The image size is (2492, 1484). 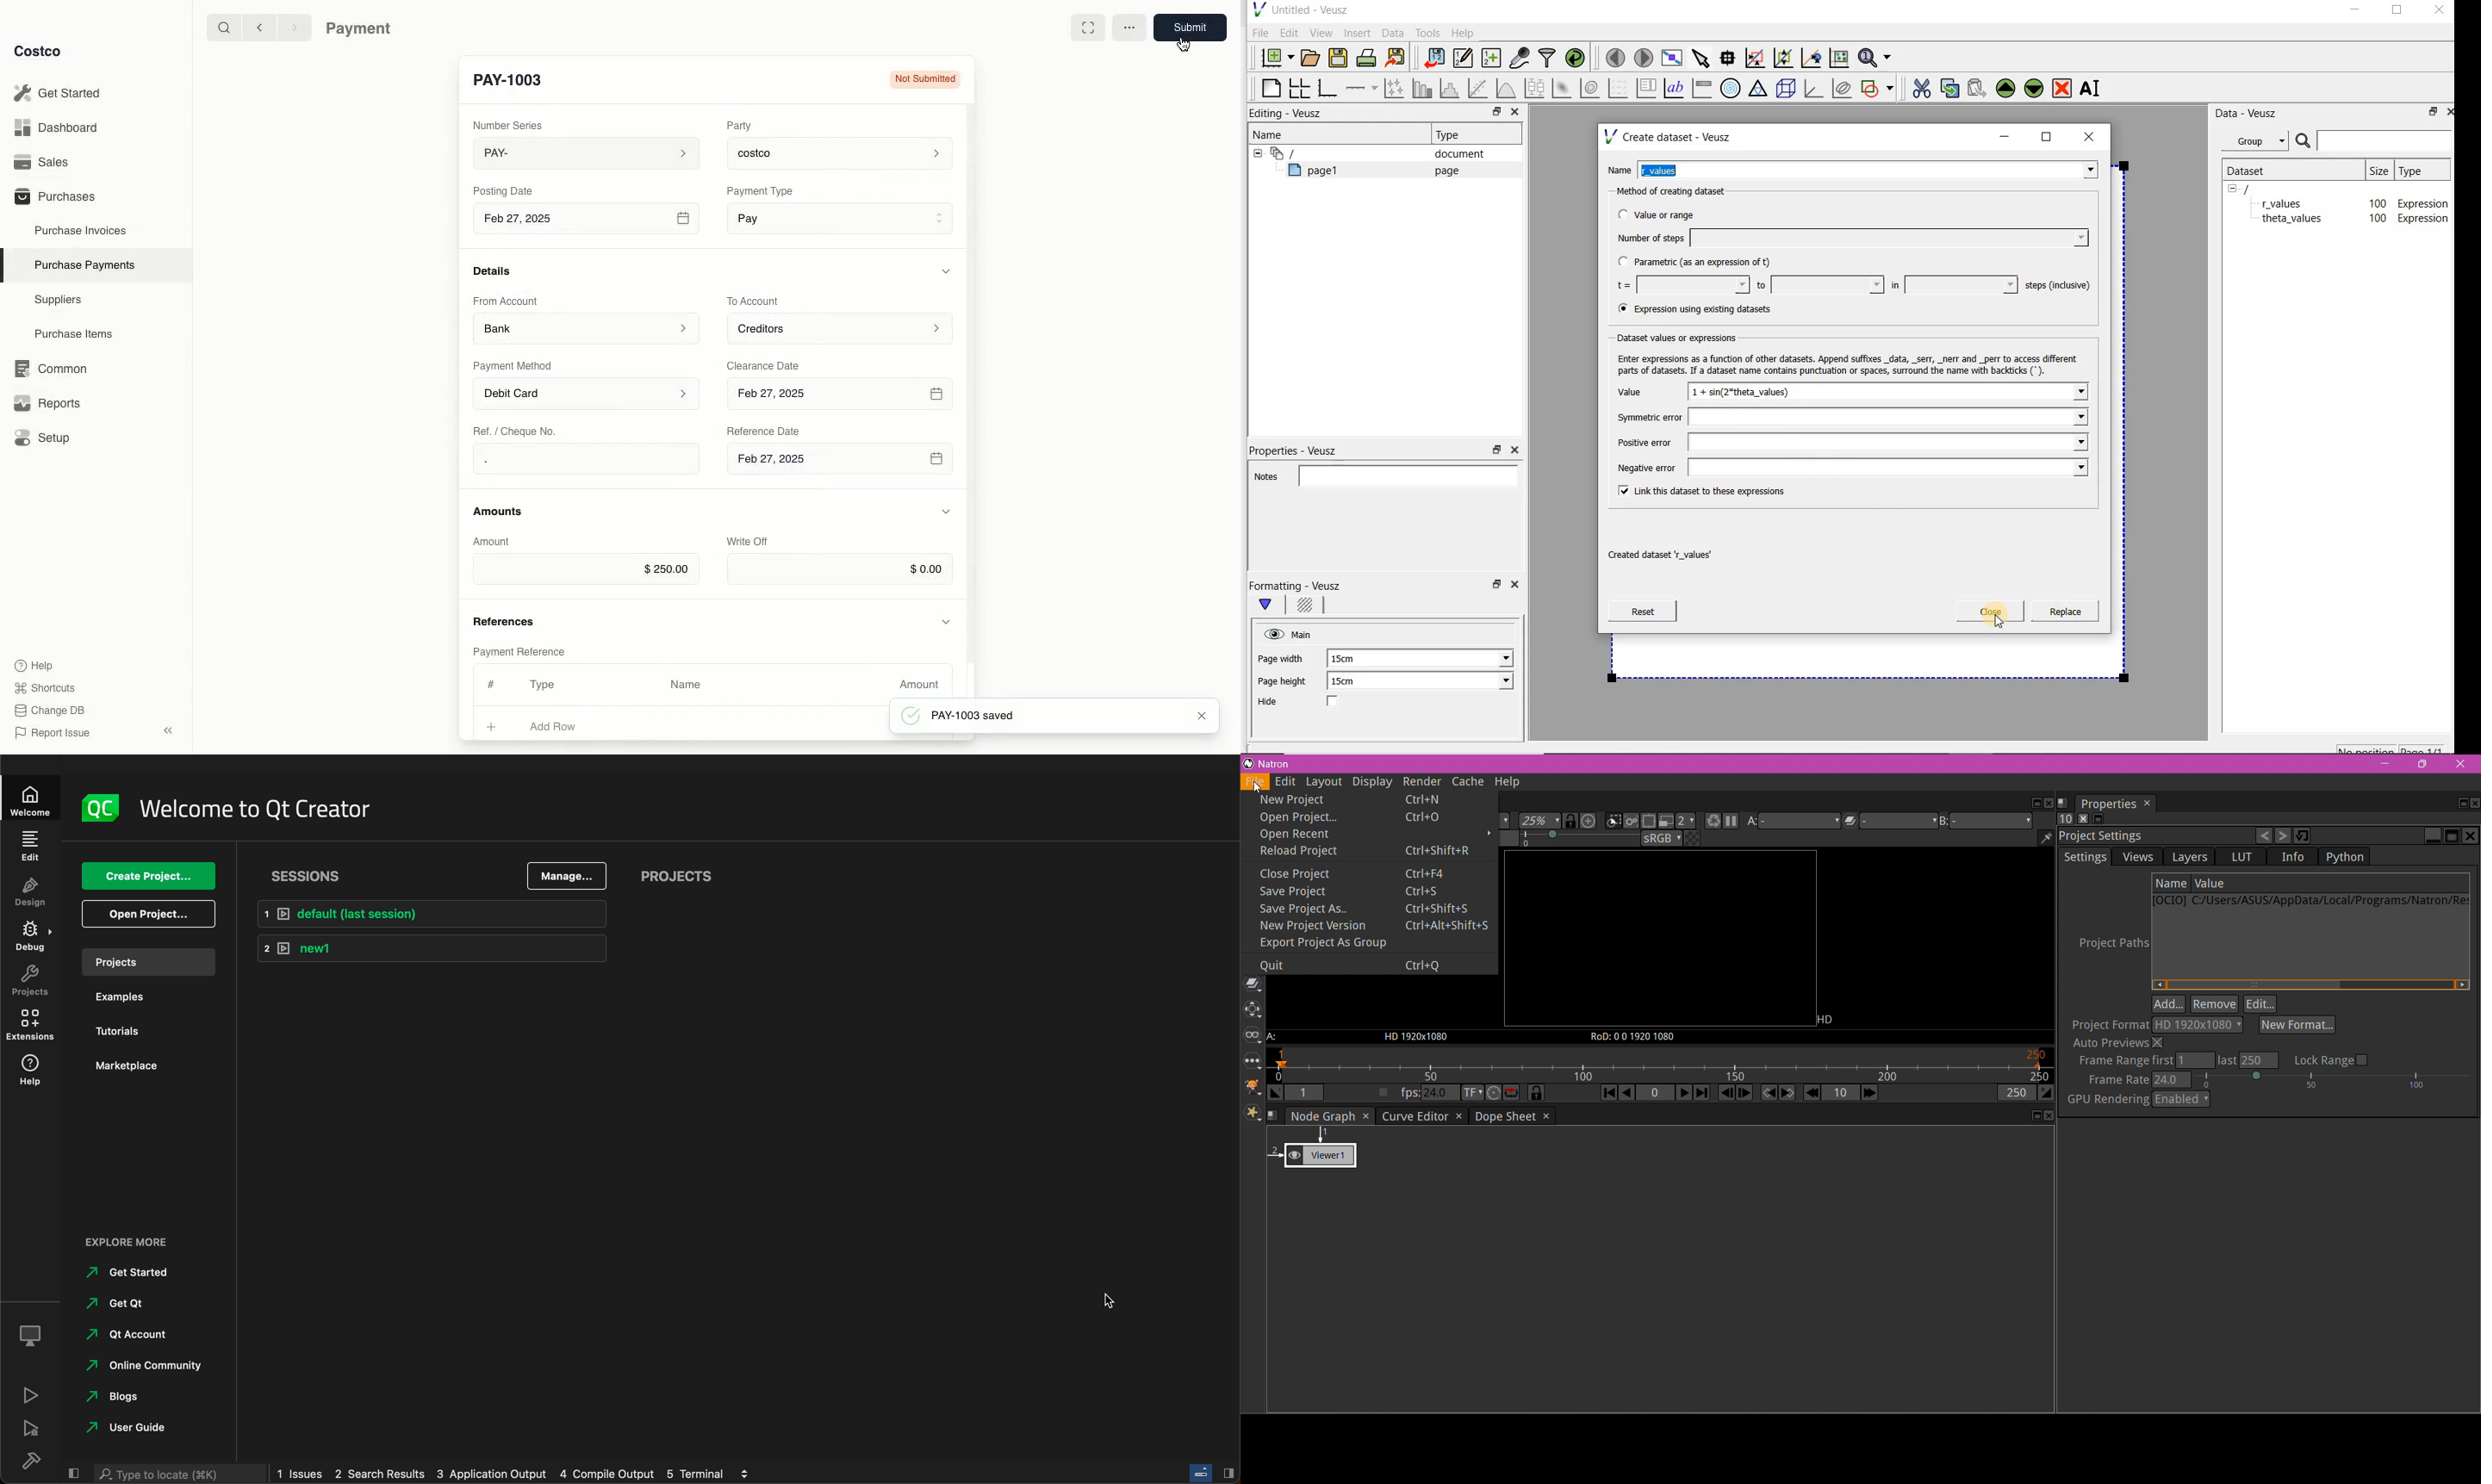 What do you see at coordinates (588, 394) in the screenshot?
I see `Debit Card` at bounding box center [588, 394].